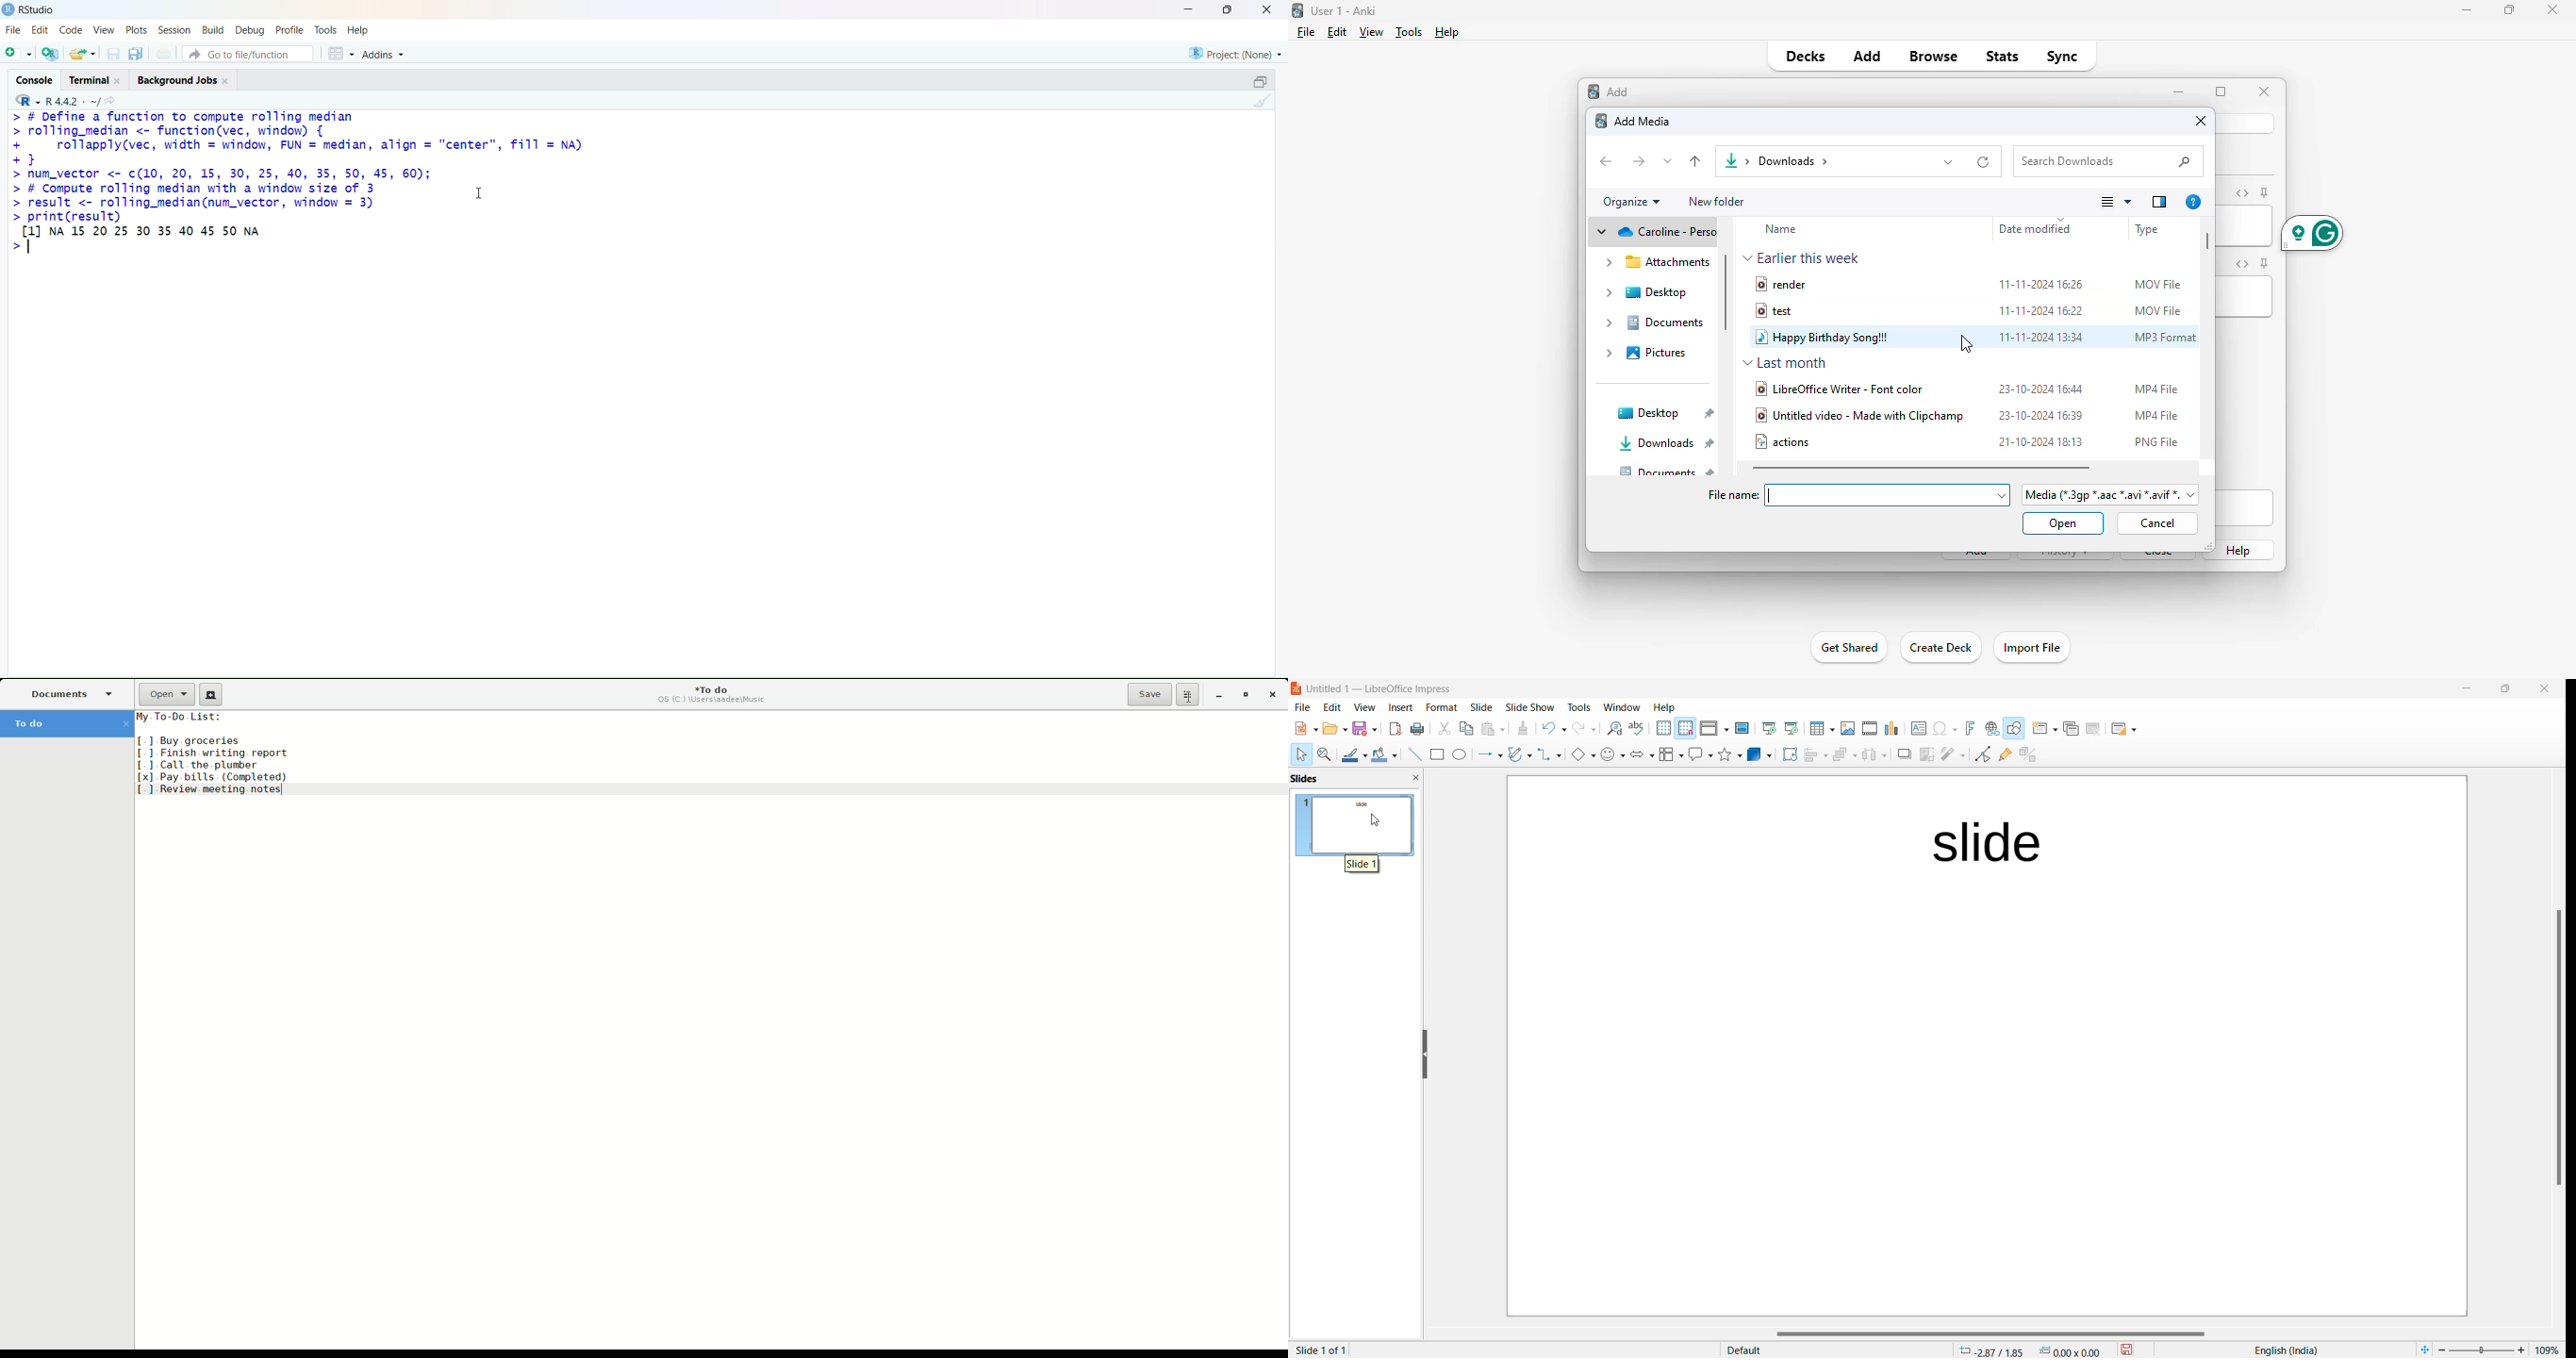  Describe the element at coordinates (2156, 389) in the screenshot. I see `MP4 file` at that location.